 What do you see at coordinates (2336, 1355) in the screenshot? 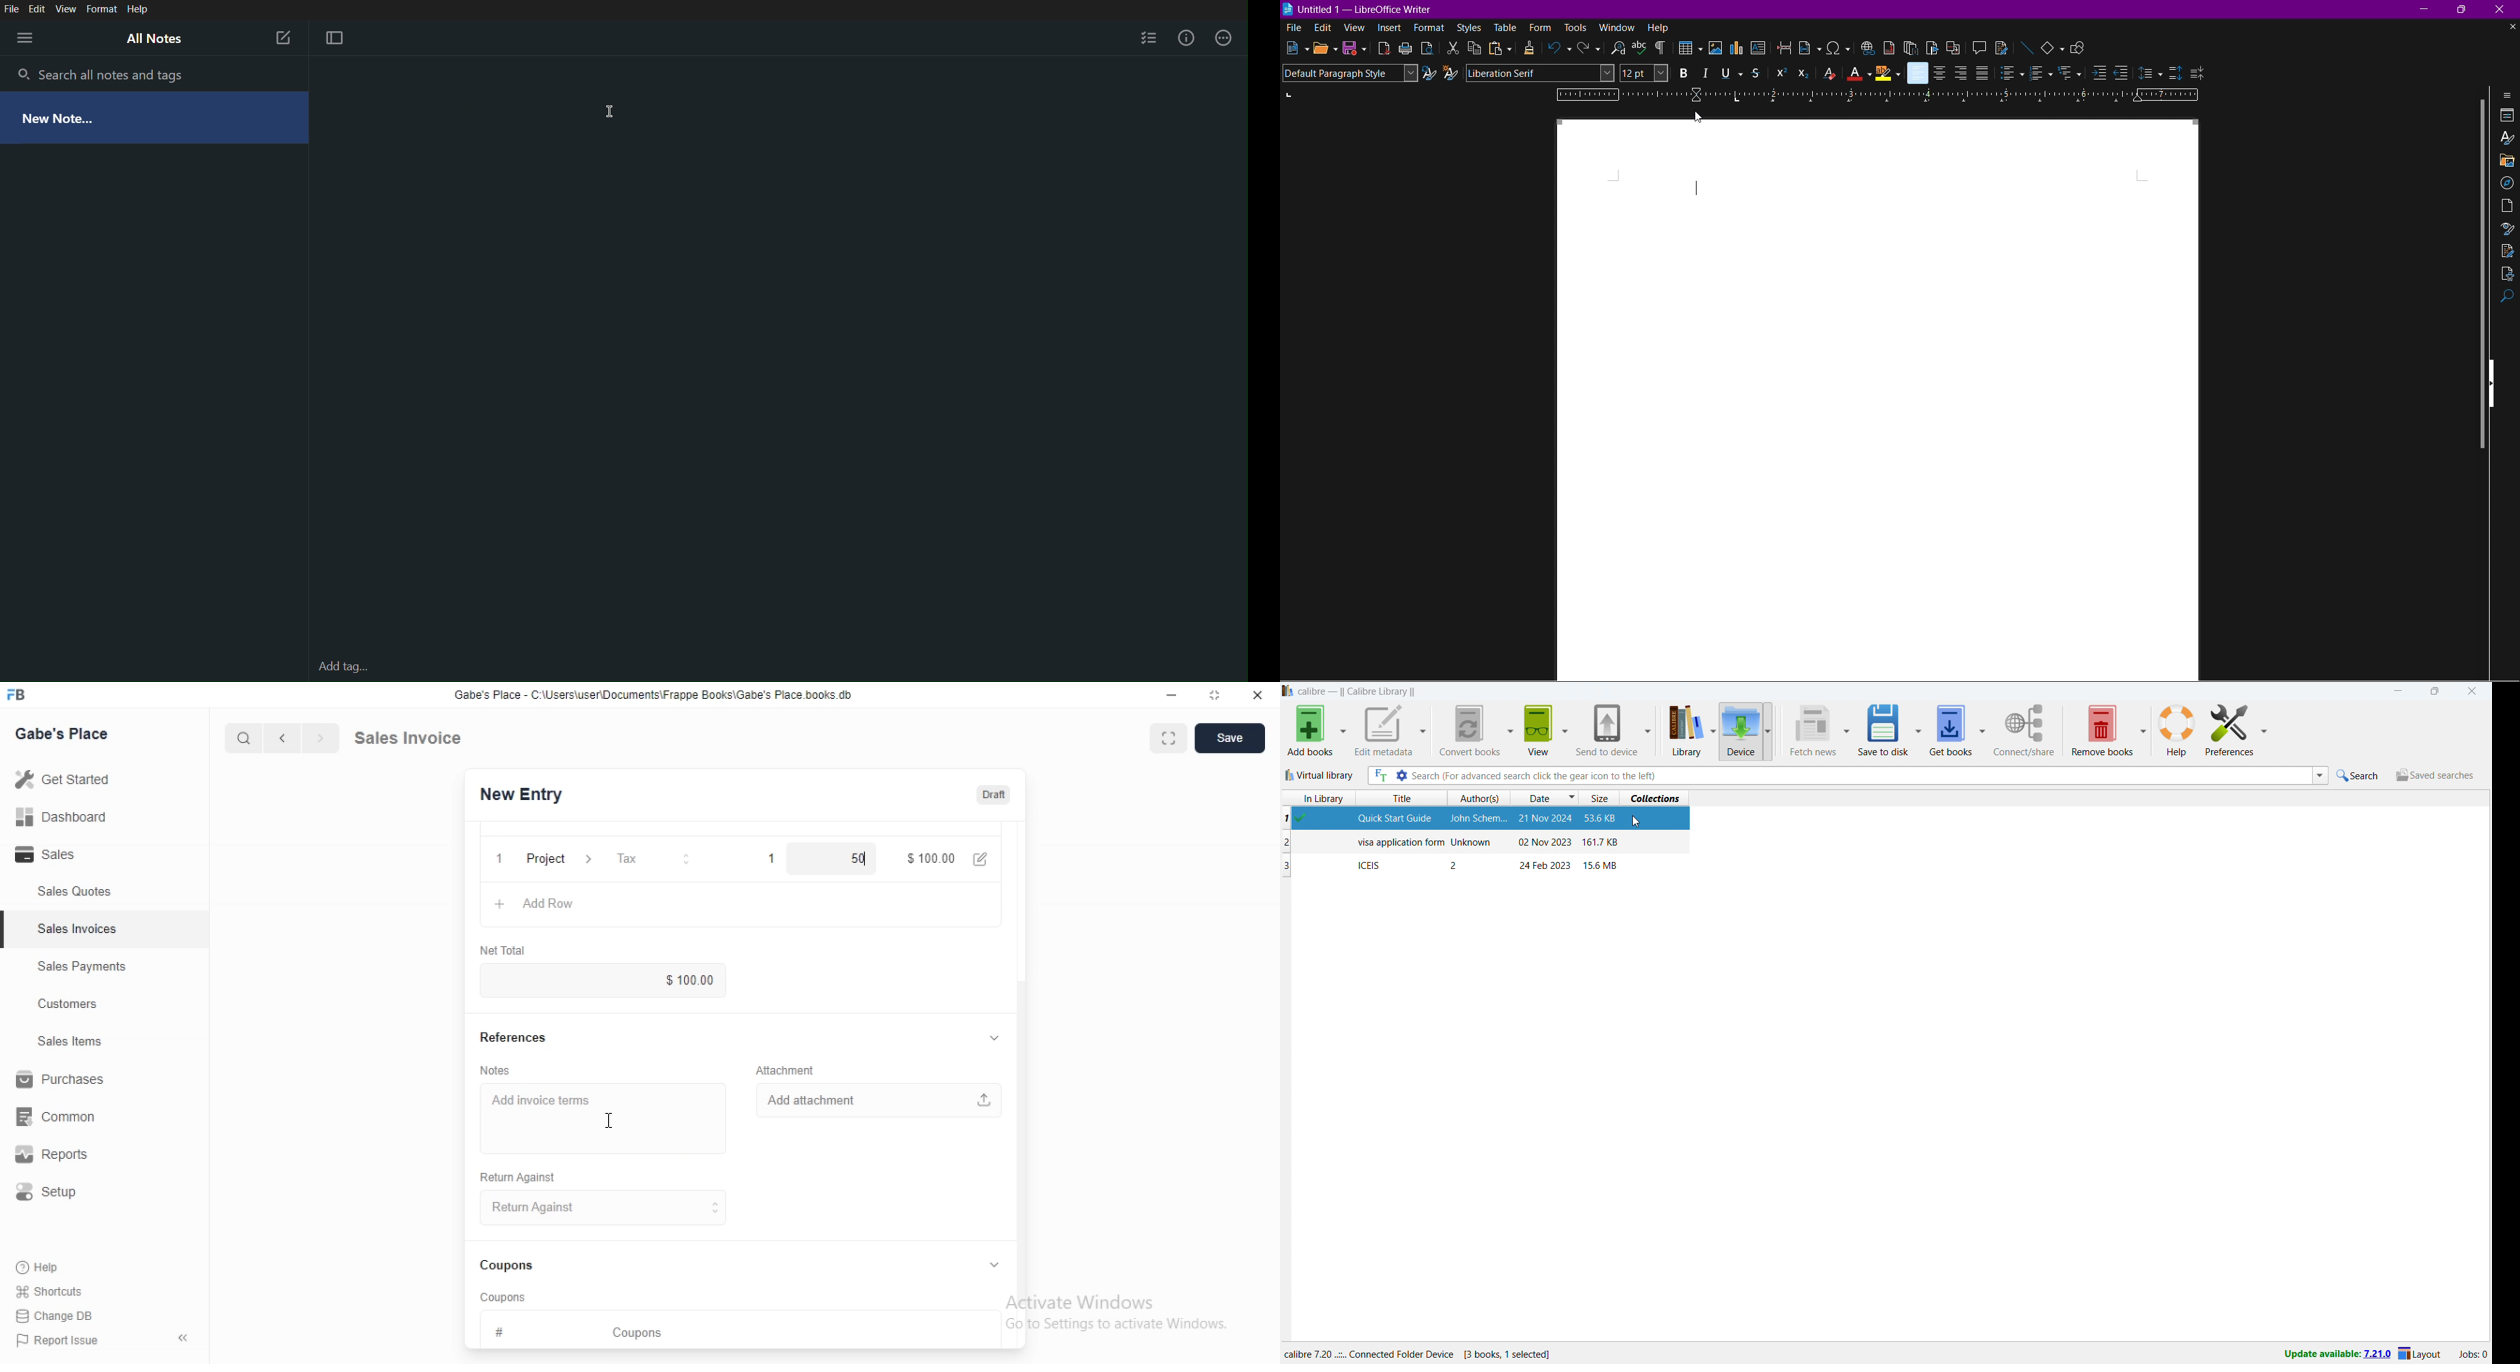
I see `update` at bounding box center [2336, 1355].